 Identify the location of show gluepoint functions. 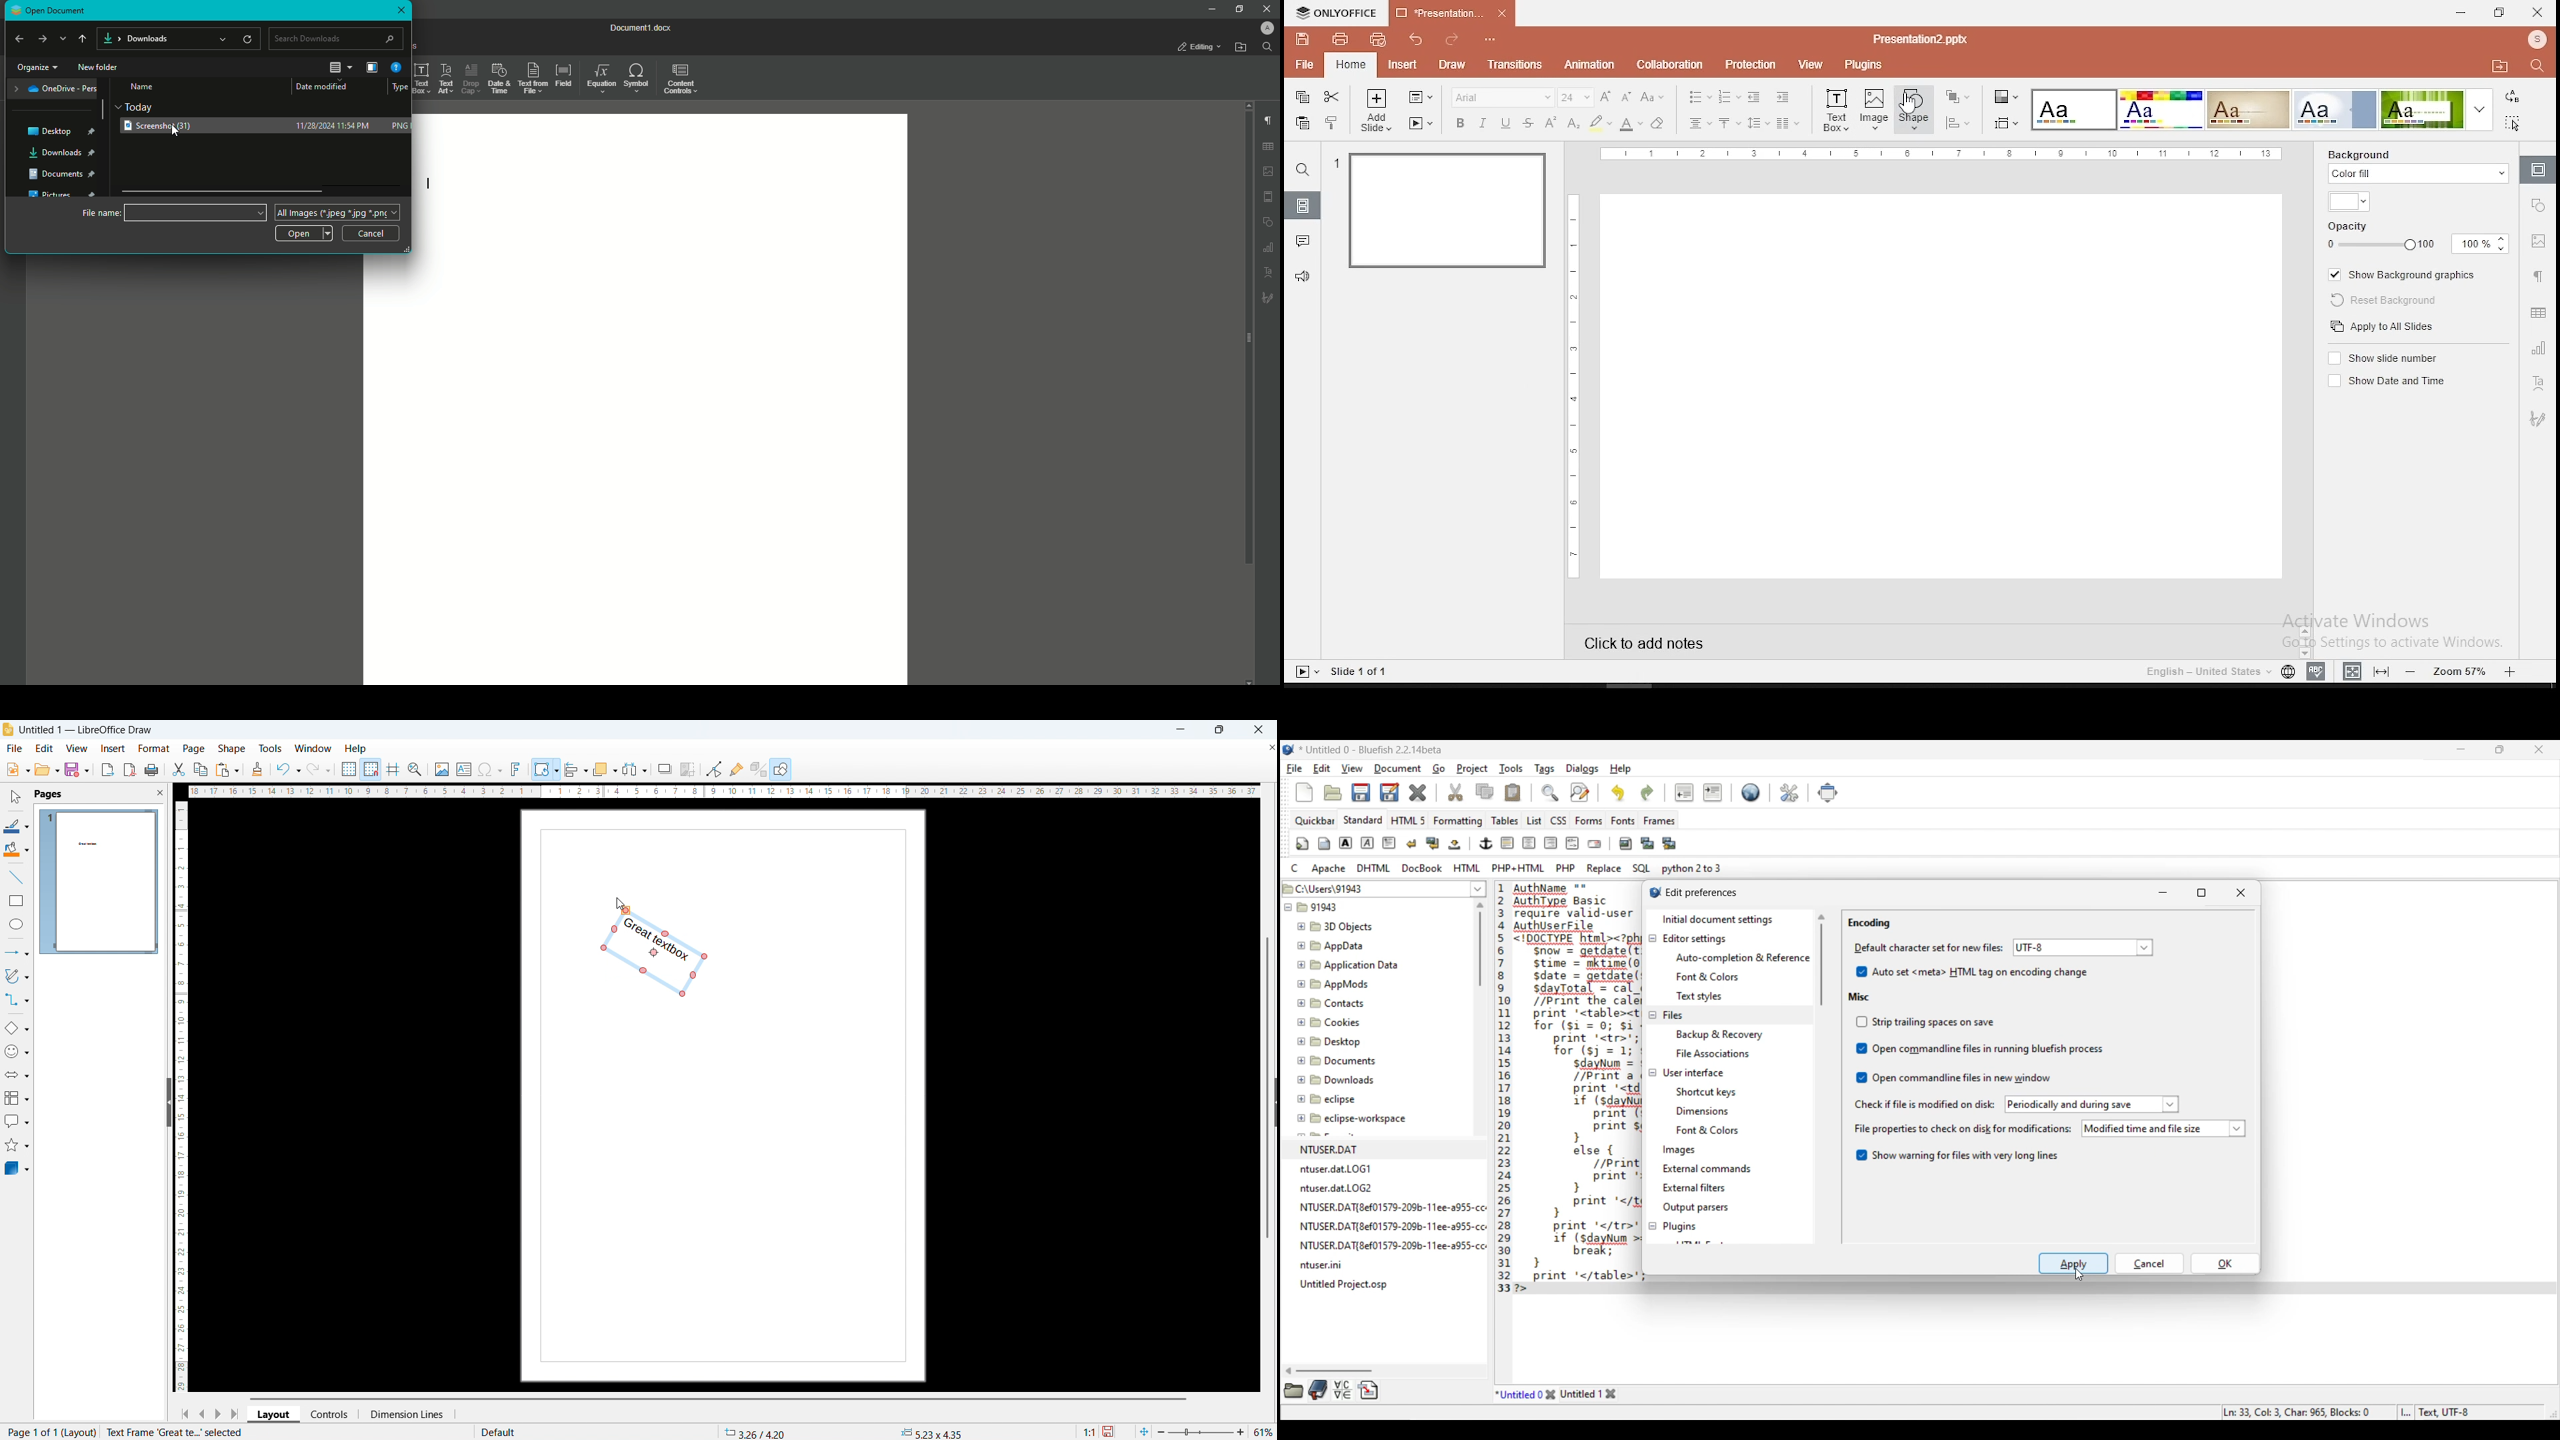
(737, 769).